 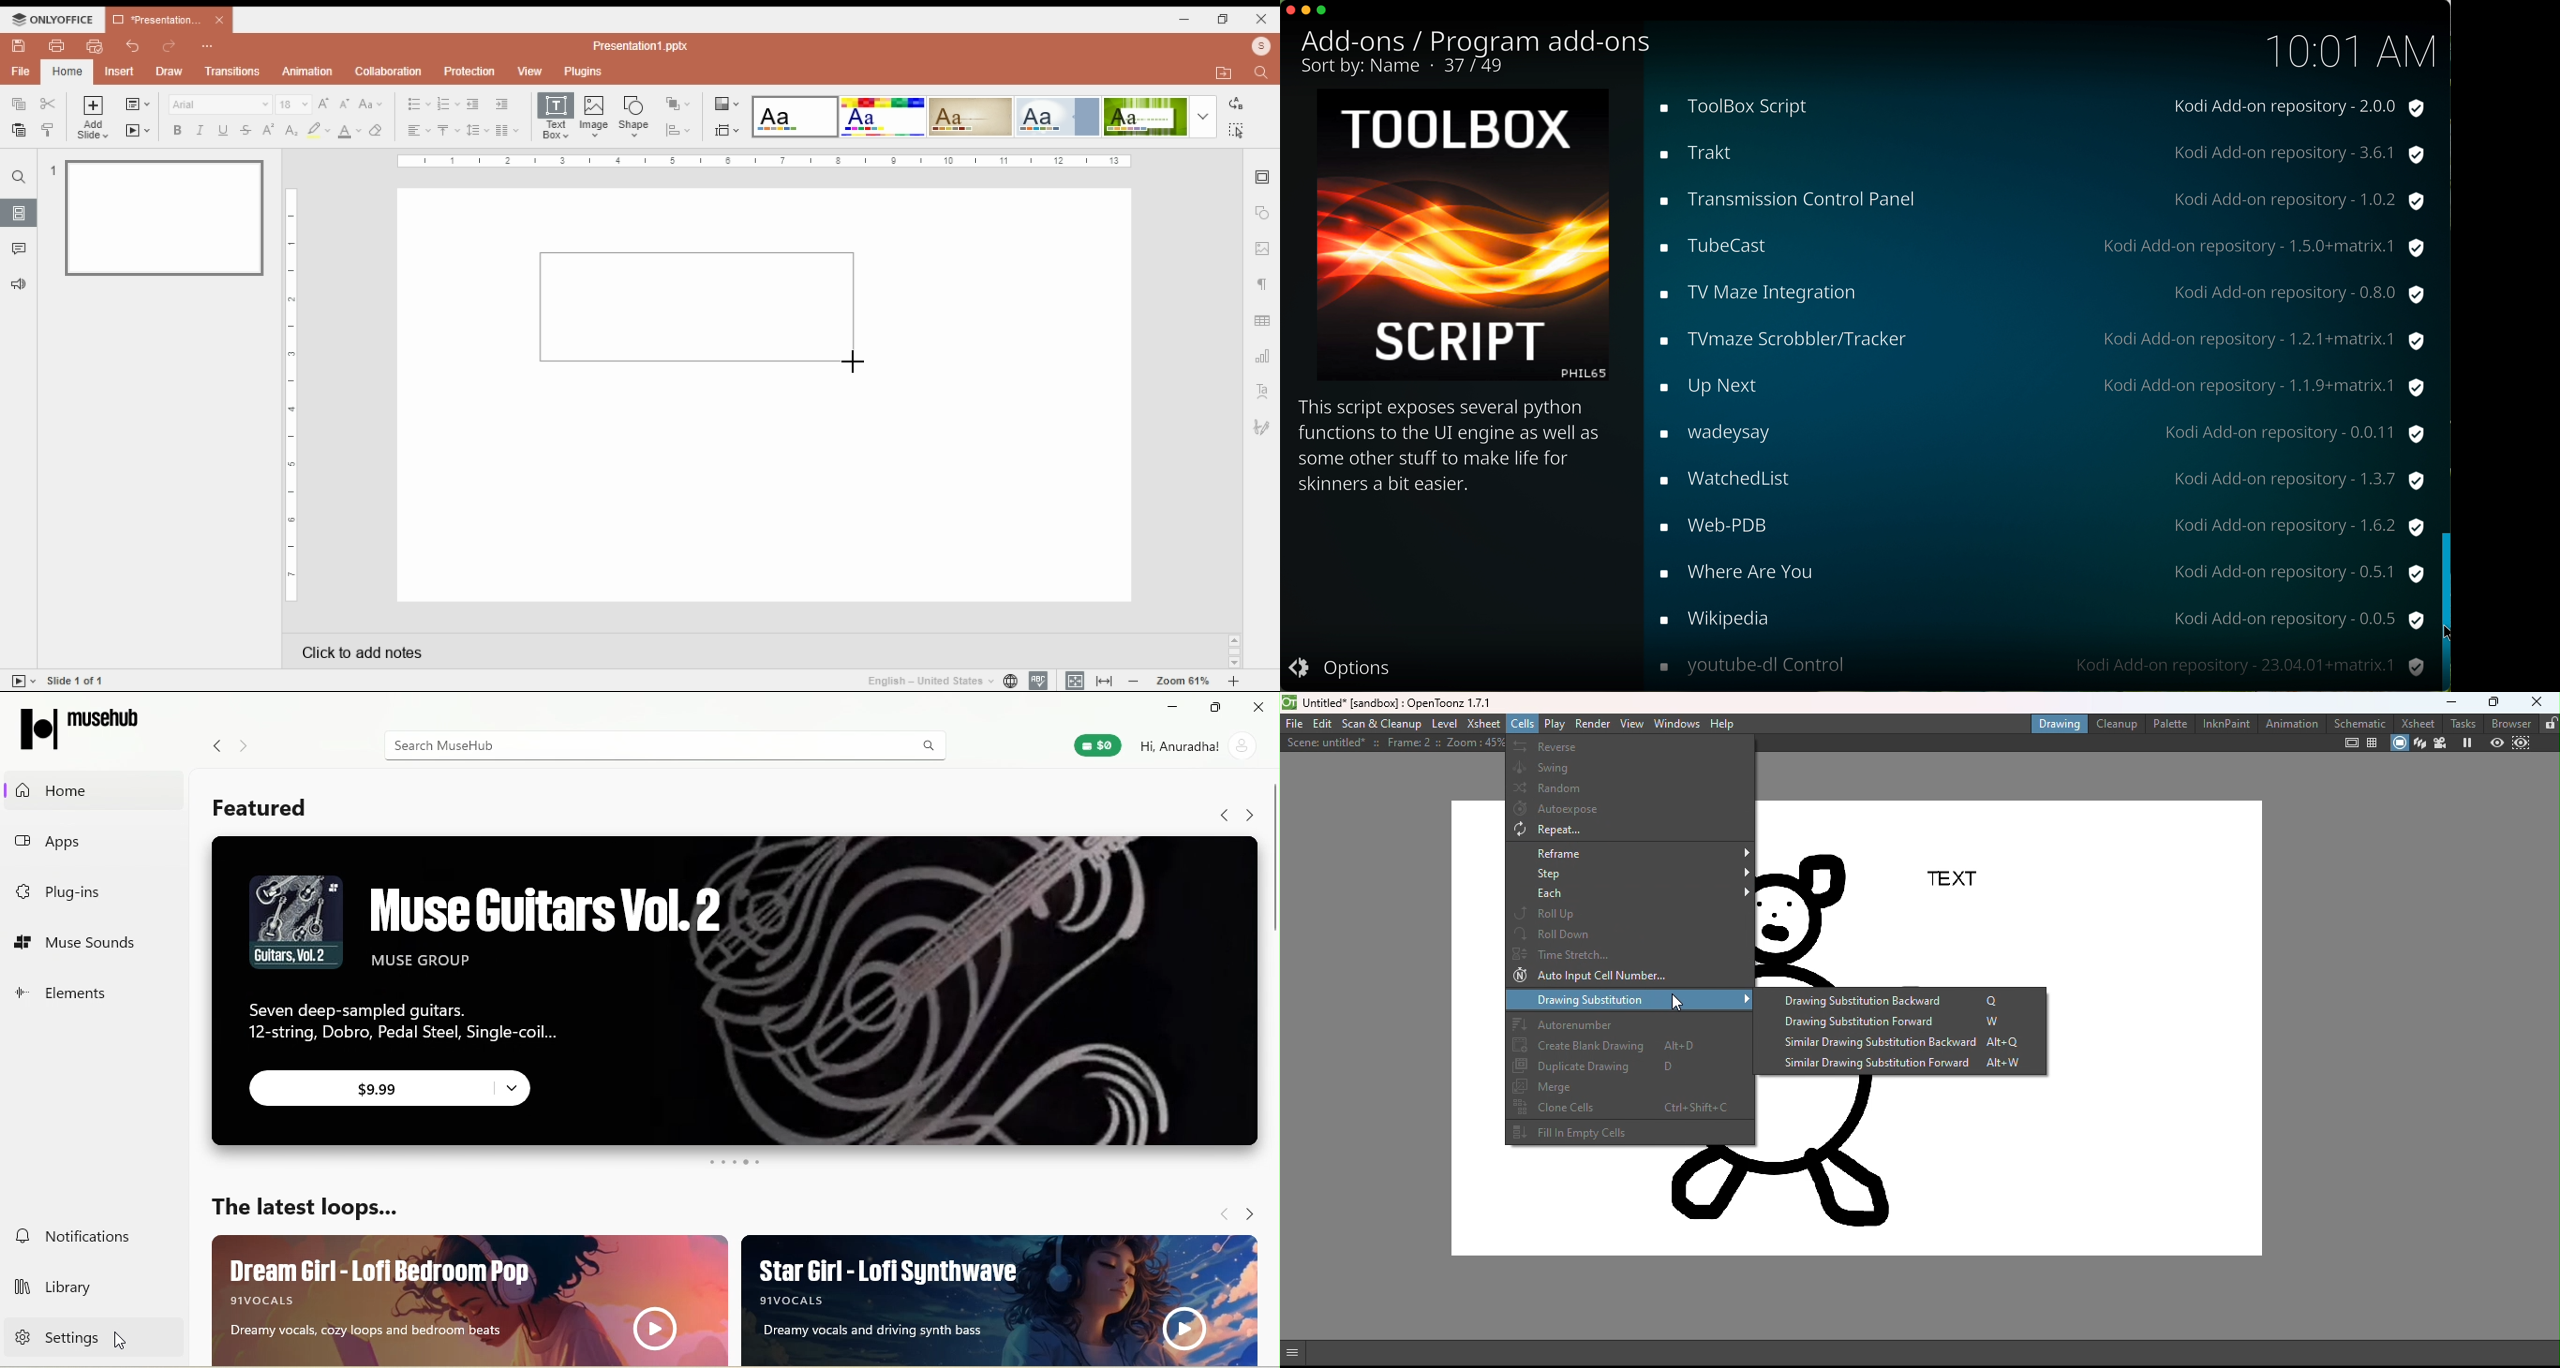 What do you see at coordinates (1484, 723) in the screenshot?
I see `Xsheet` at bounding box center [1484, 723].